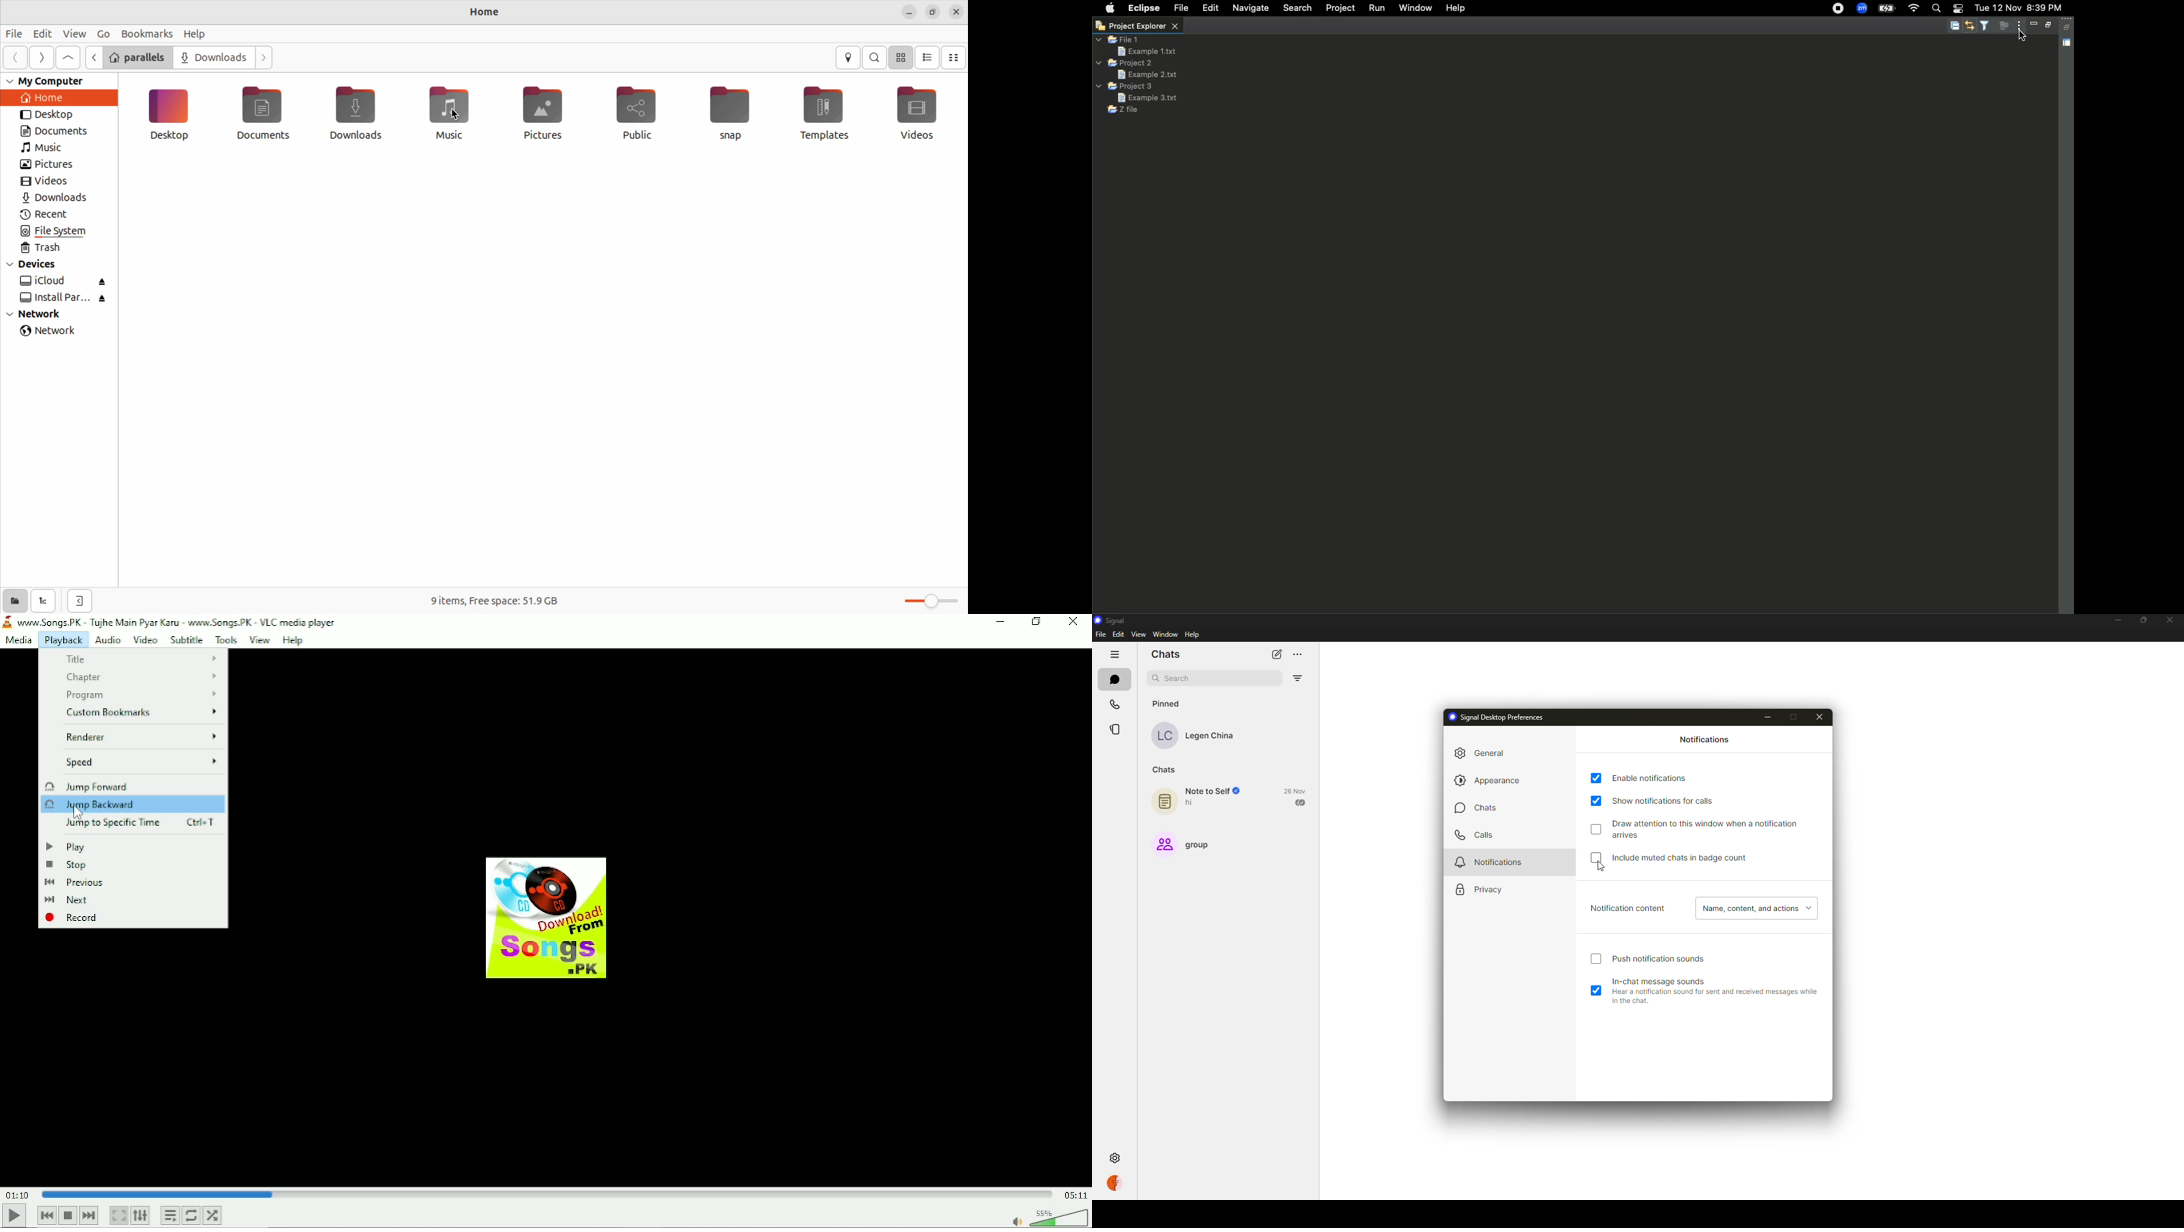  What do you see at coordinates (1971, 26) in the screenshot?
I see `Link with editor` at bounding box center [1971, 26].